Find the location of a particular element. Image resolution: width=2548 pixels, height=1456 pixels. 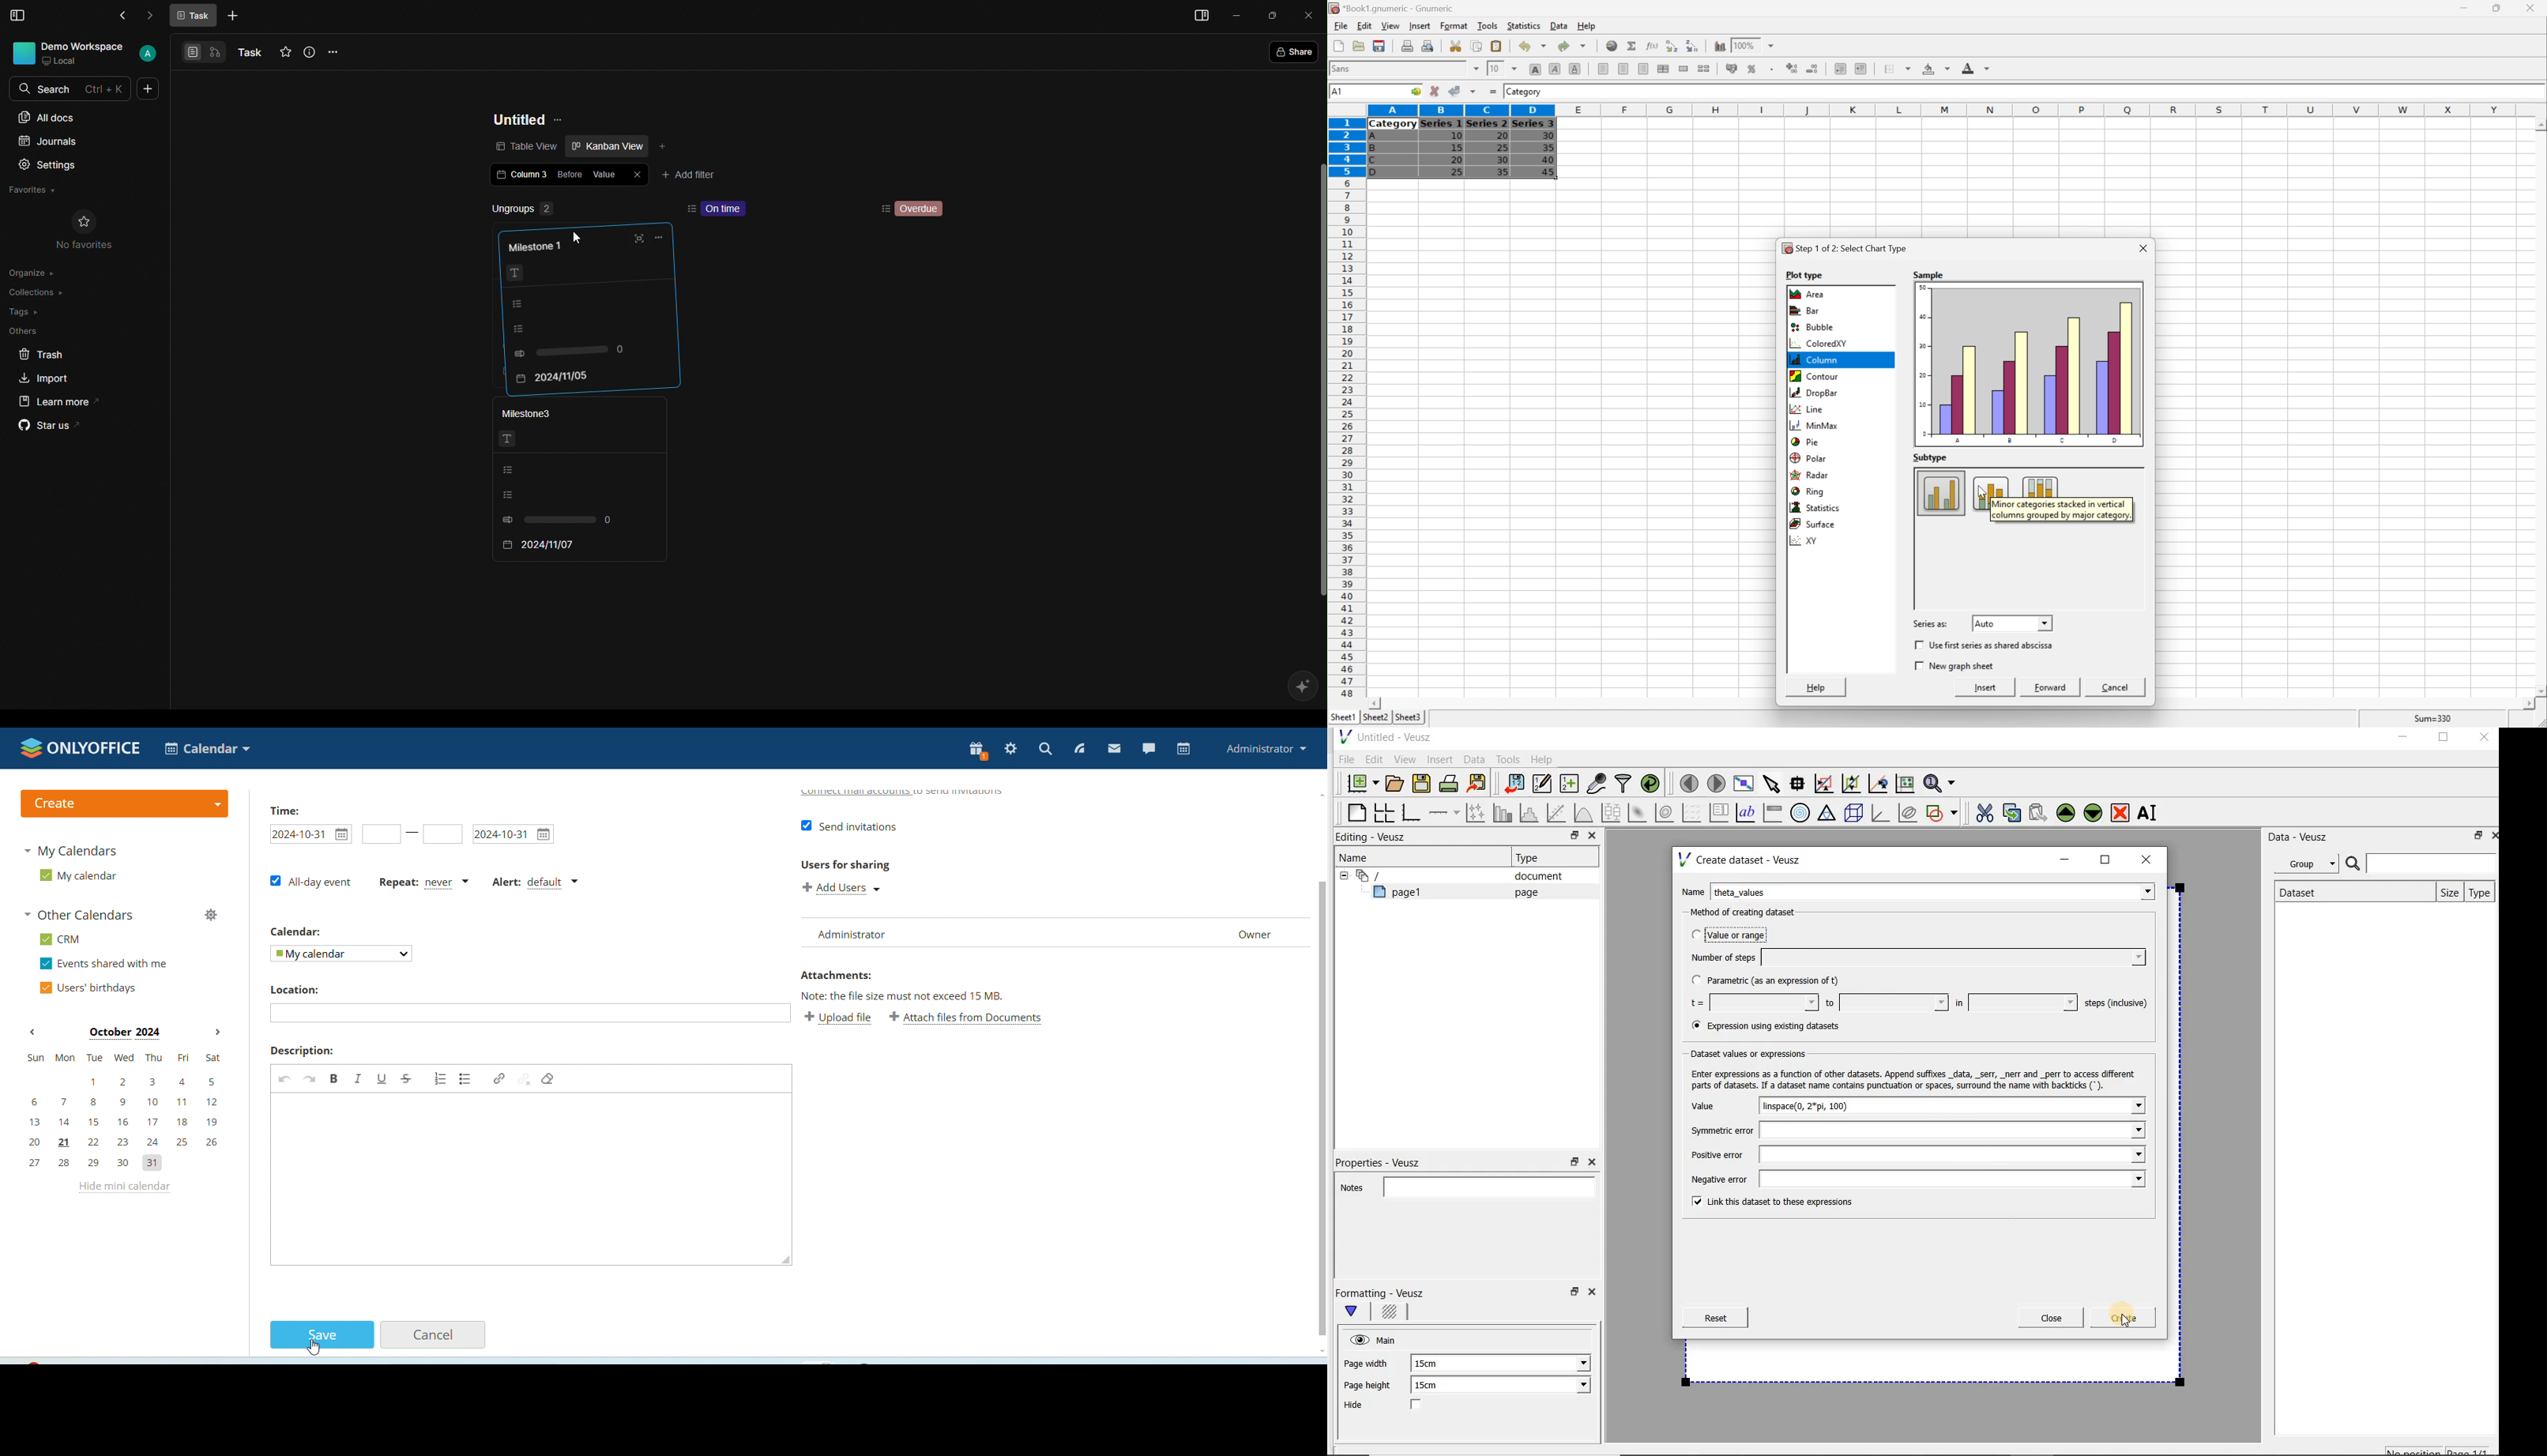

Align Left is located at coordinates (1602, 67).